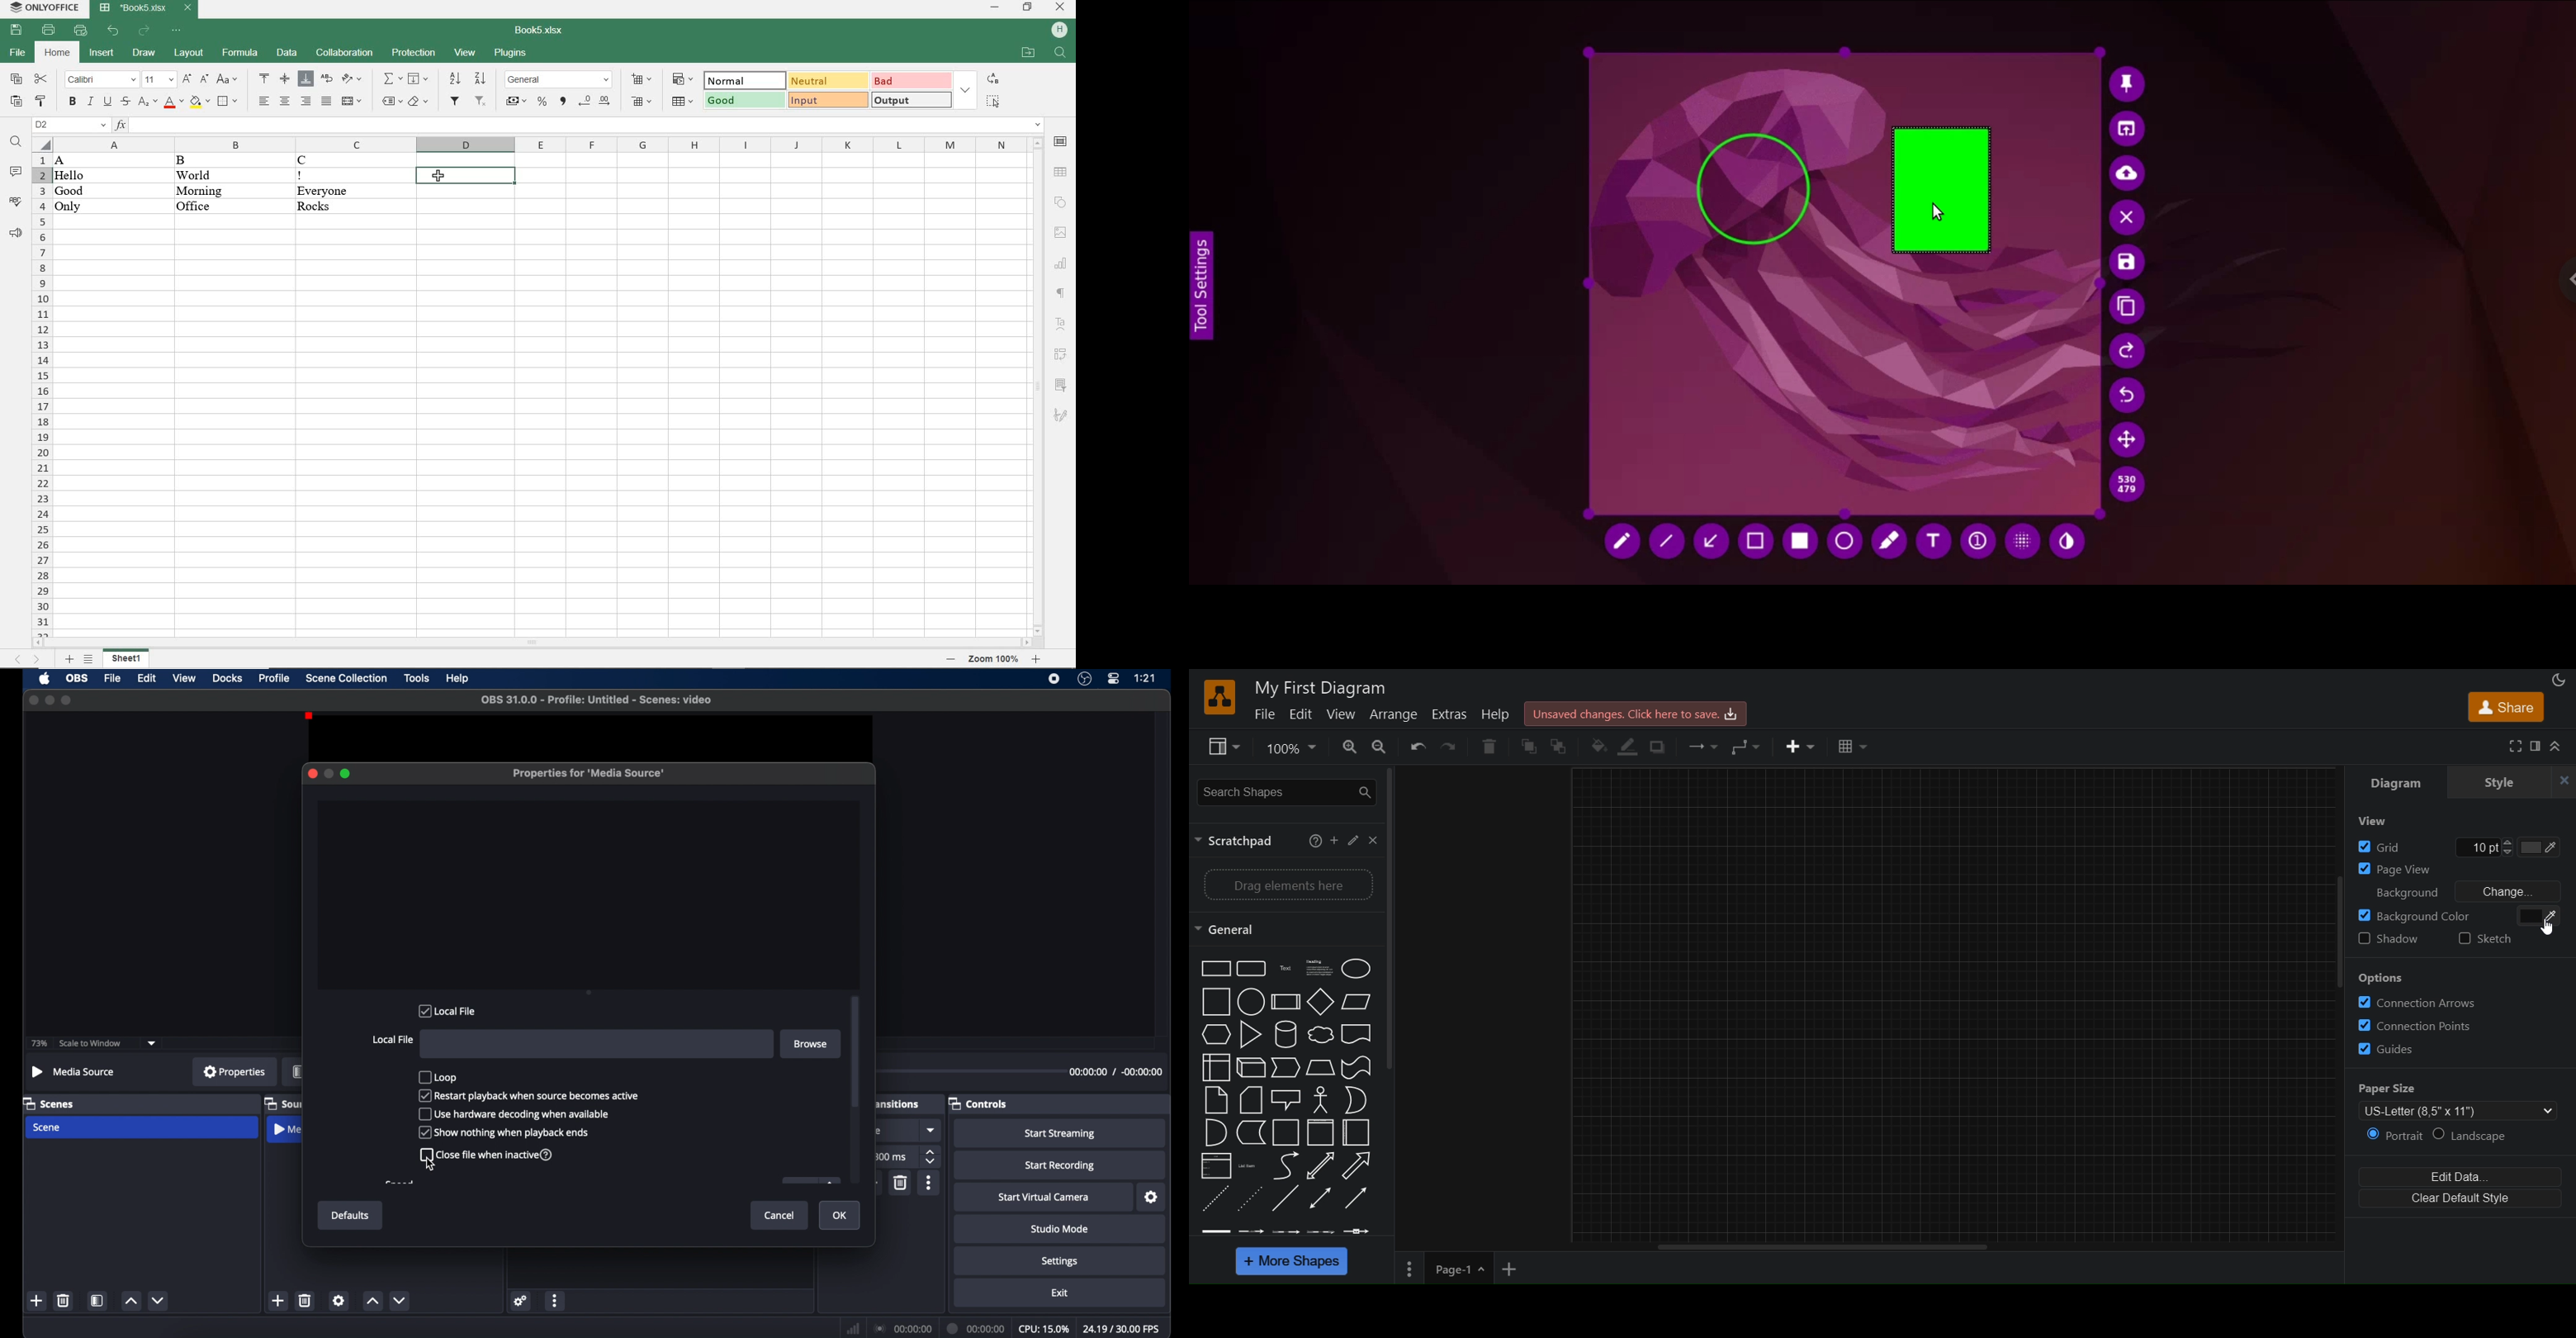  Describe the element at coordinates (1144, 678) in the screenshot. I see `time` at that location.